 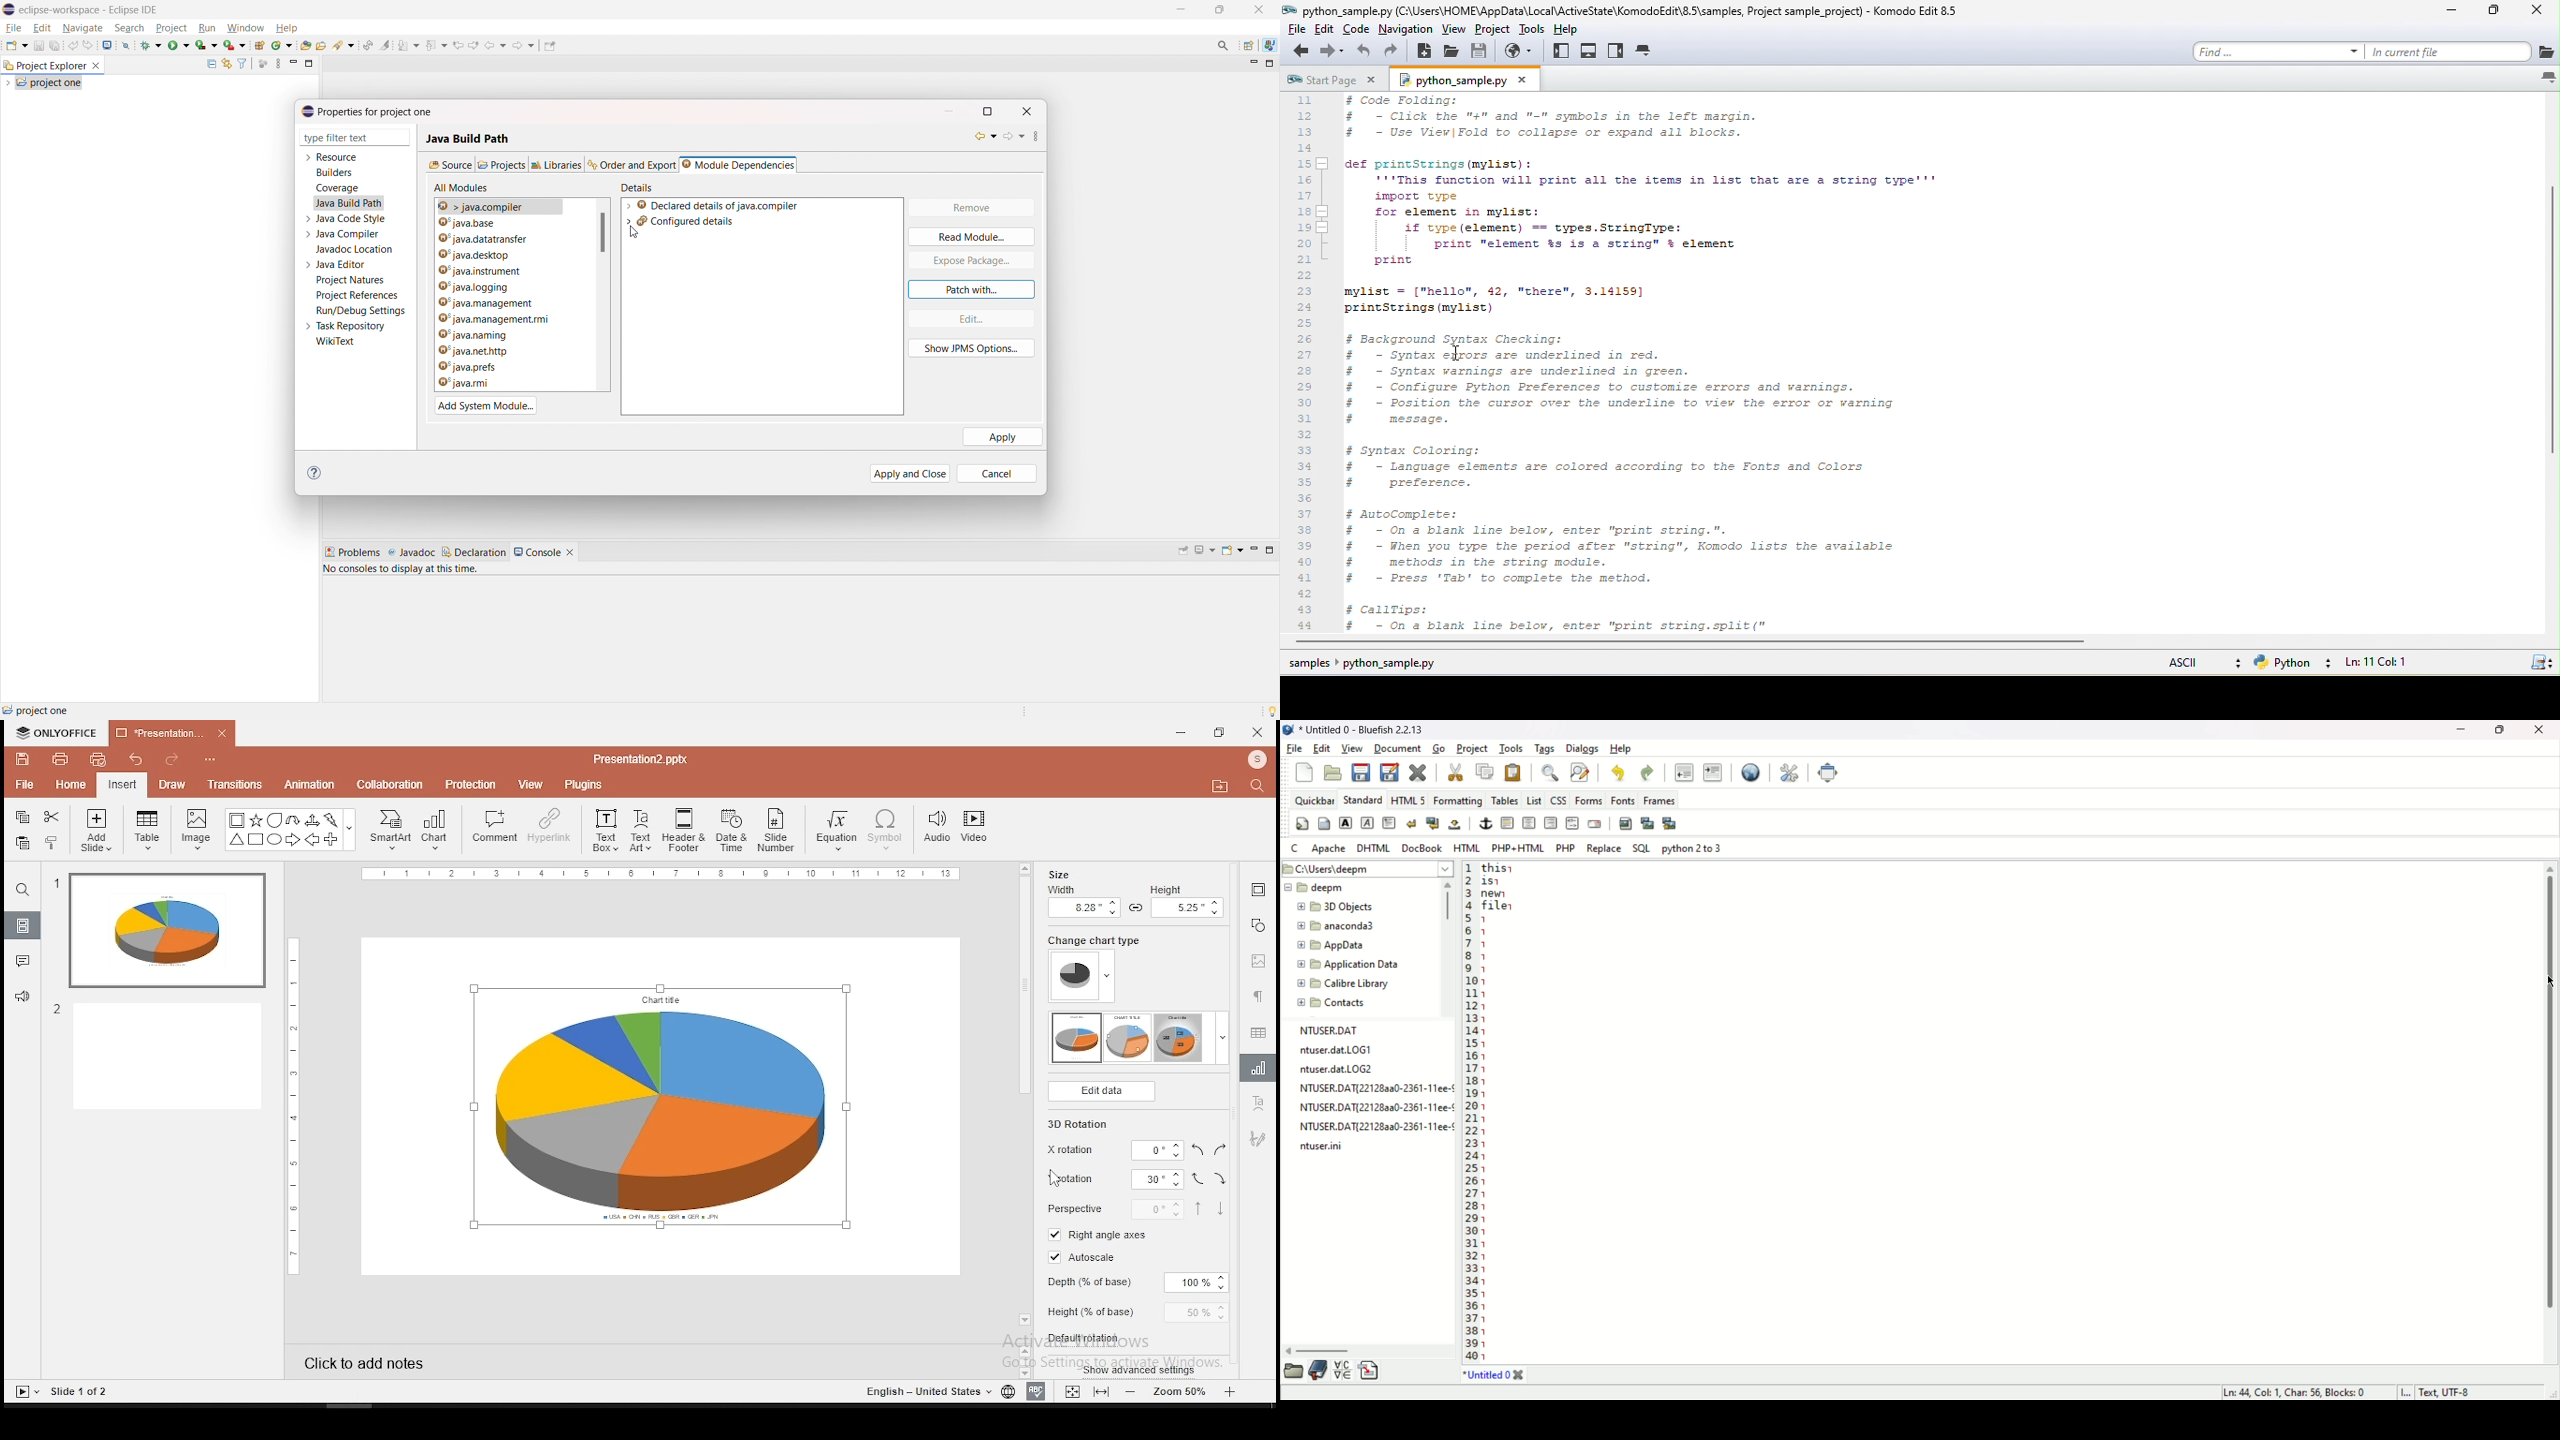 I want to click on Folder name, so click(x=1354, y=946).